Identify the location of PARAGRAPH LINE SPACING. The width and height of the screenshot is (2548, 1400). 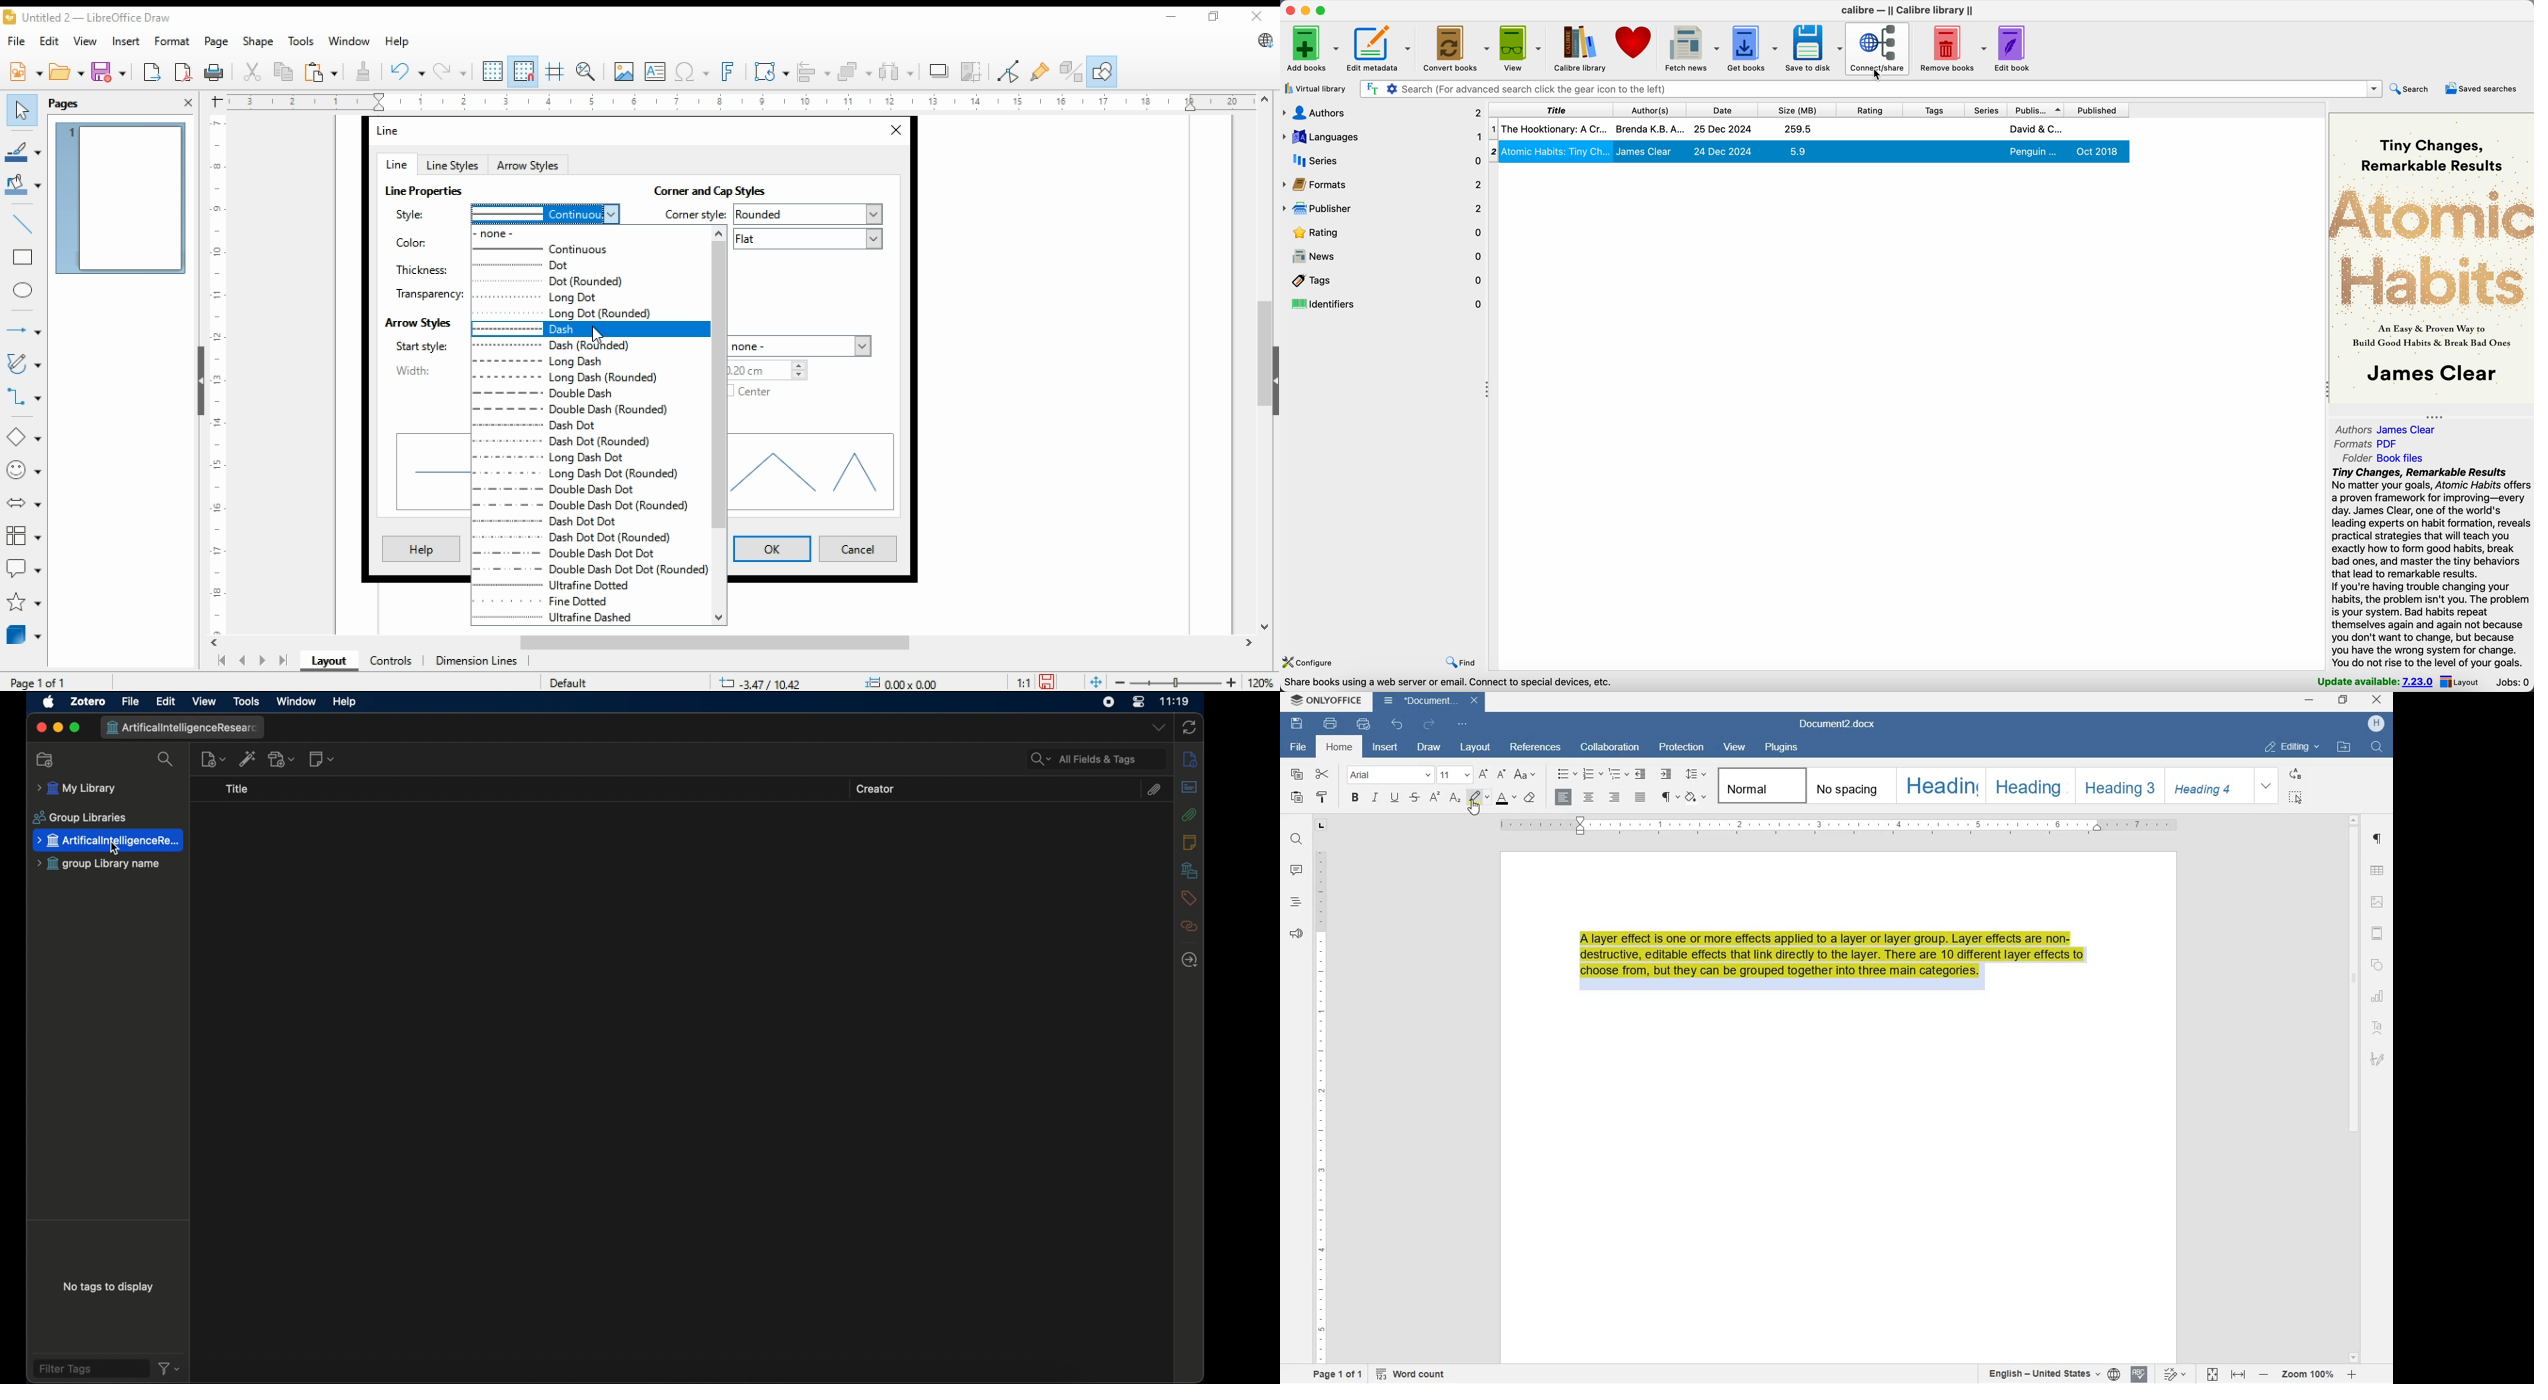
(1696, 775).